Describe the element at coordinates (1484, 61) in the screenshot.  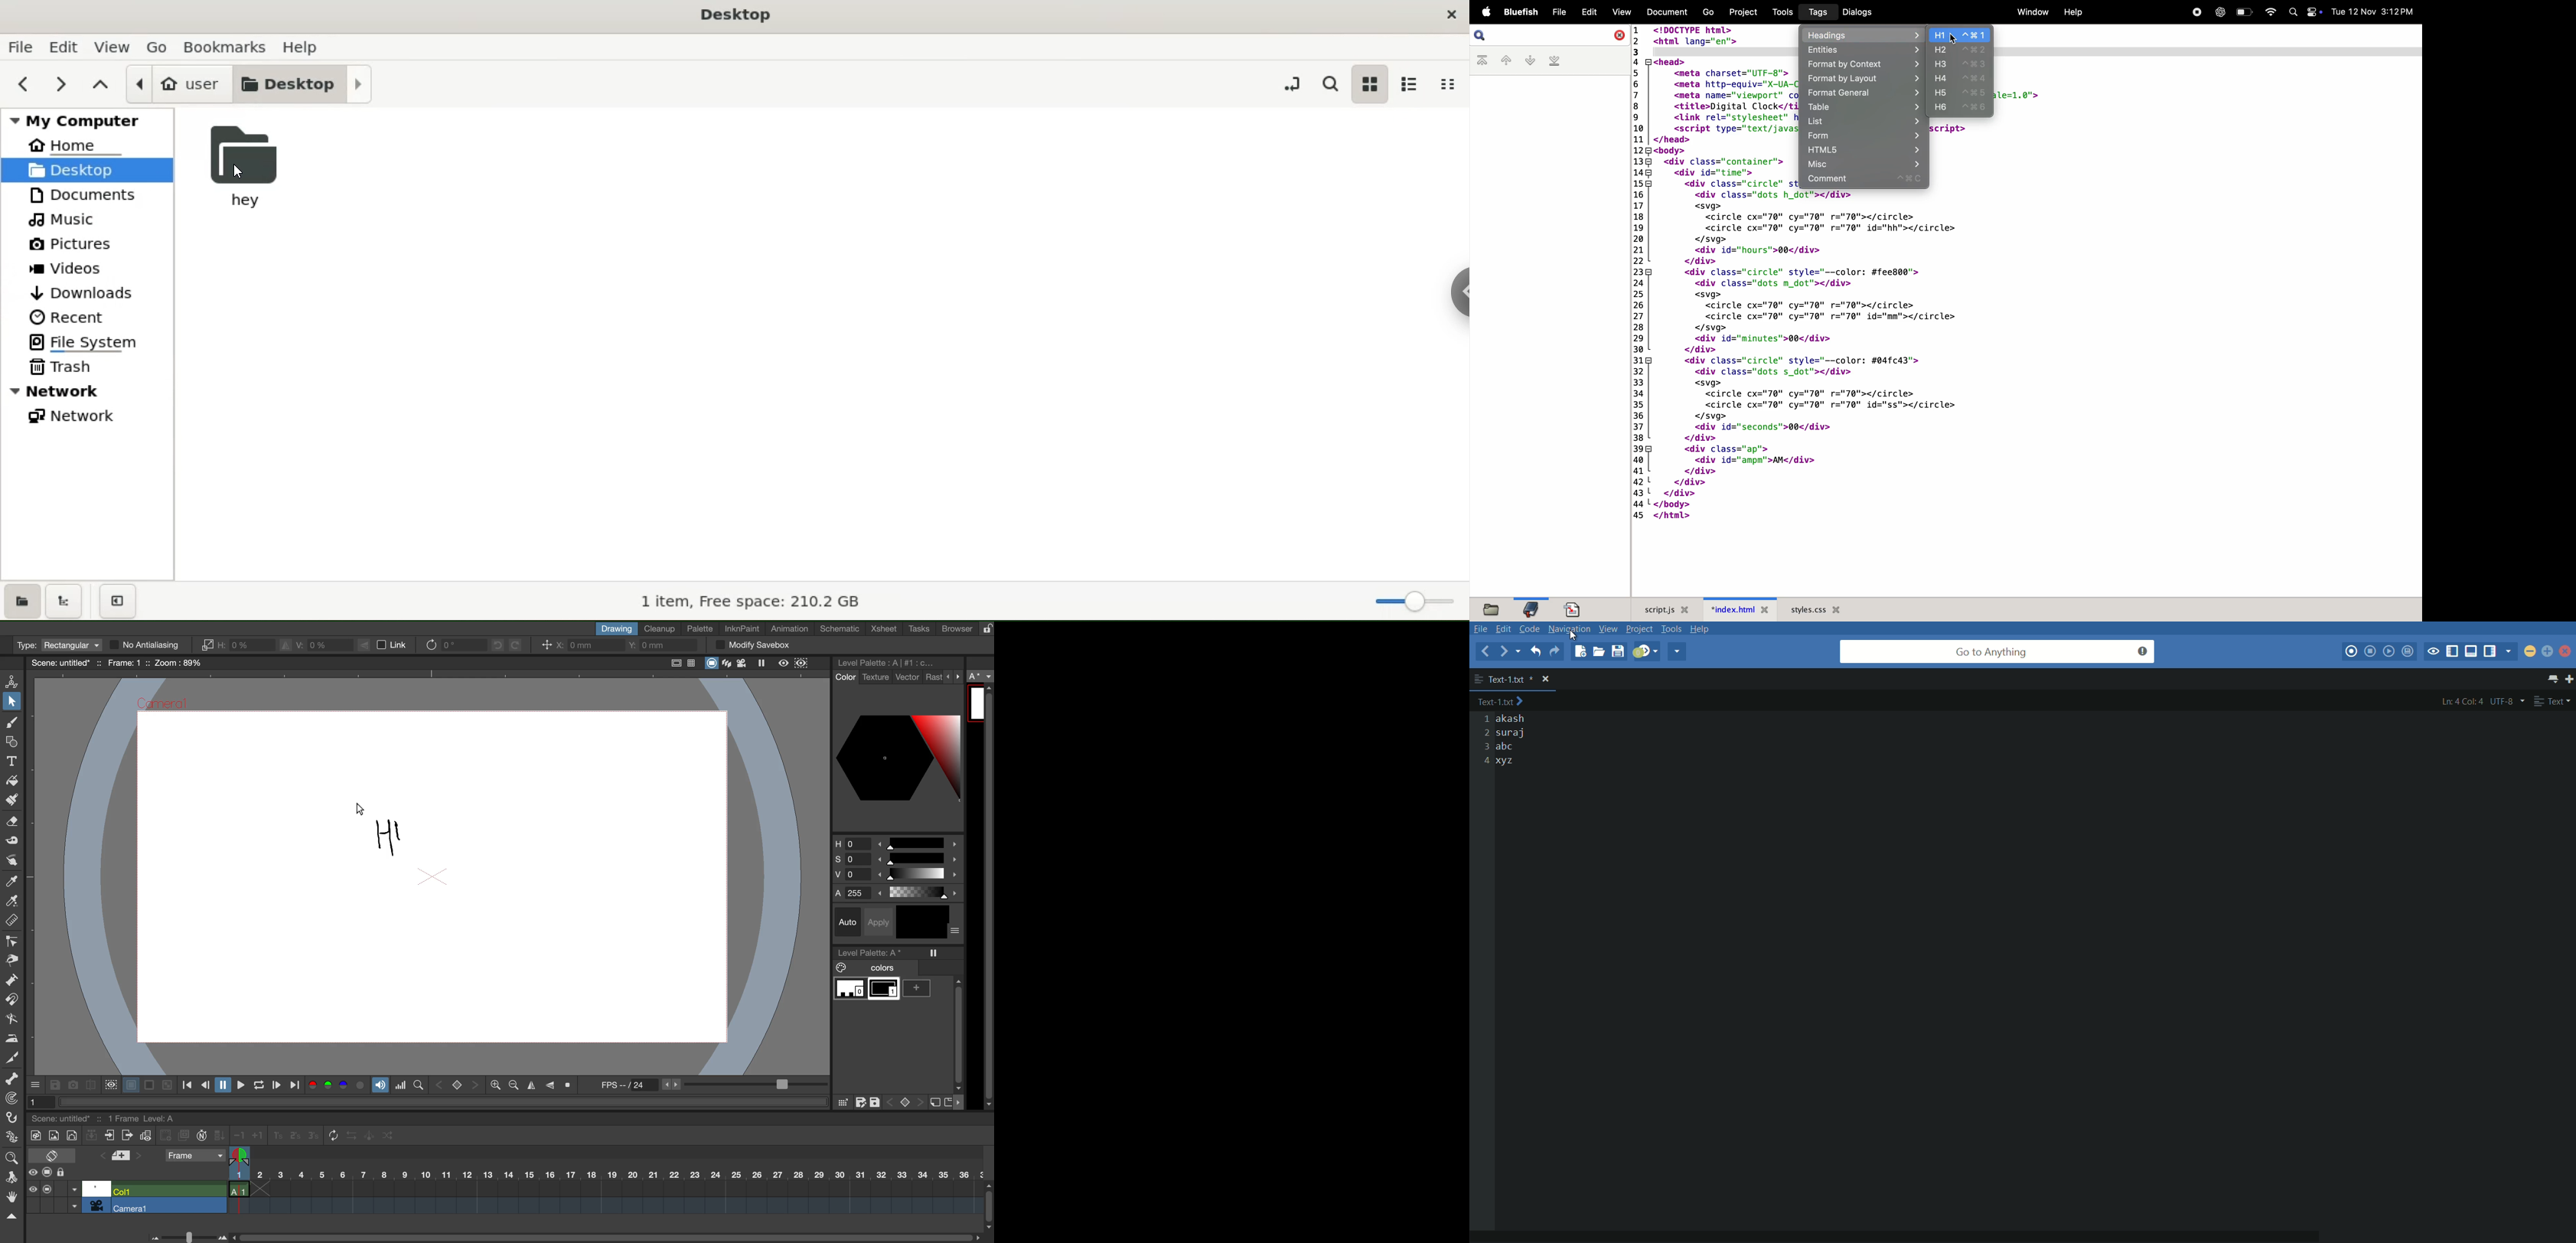
I see `first book mark` at that location.